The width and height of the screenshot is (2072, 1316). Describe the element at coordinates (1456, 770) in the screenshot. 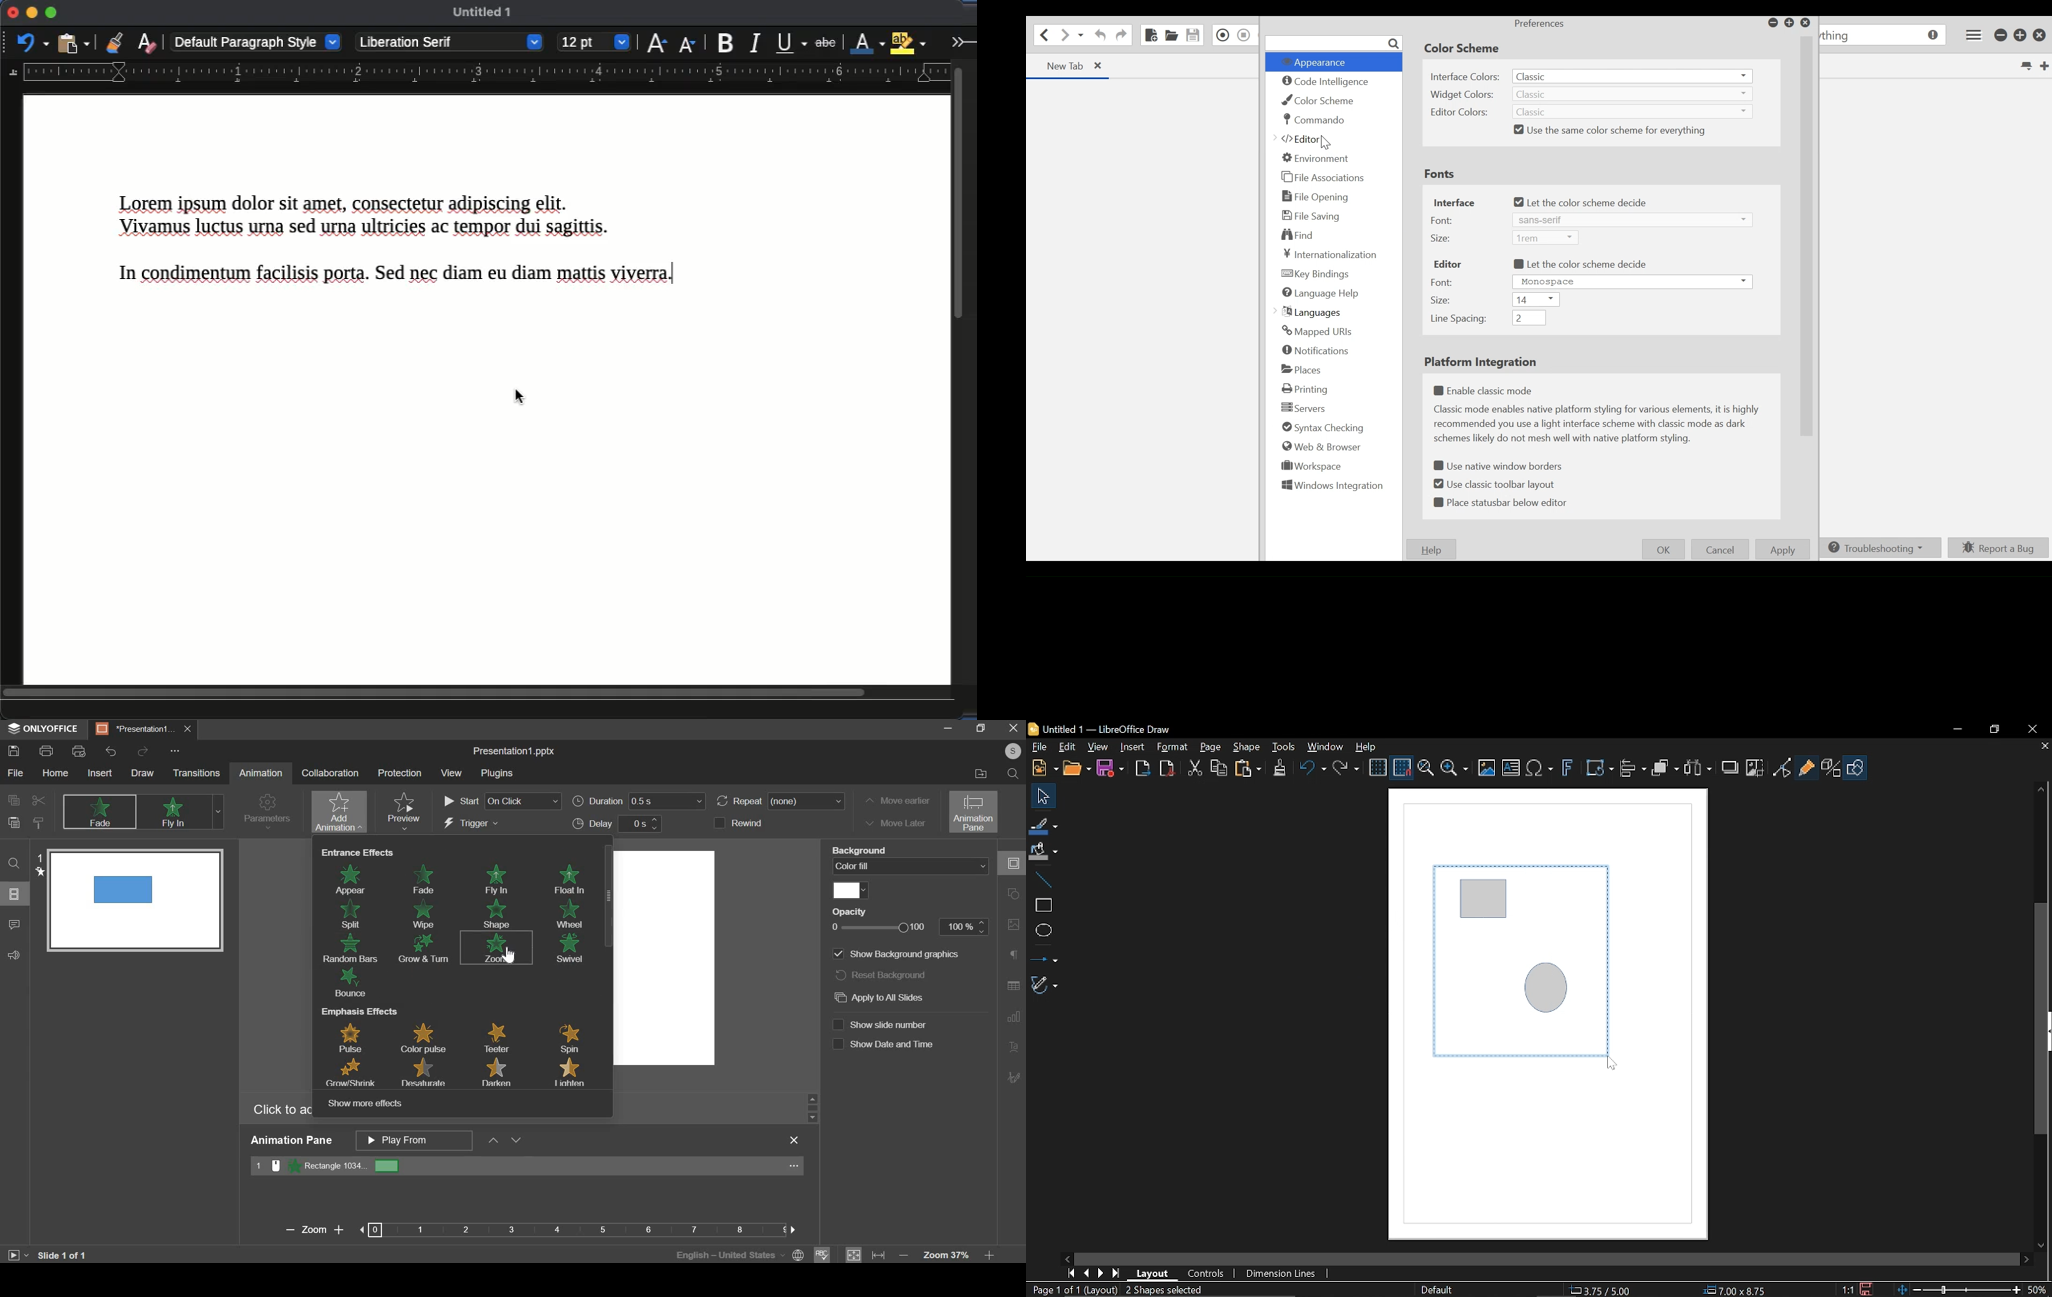

I see `Zoom` at that location.